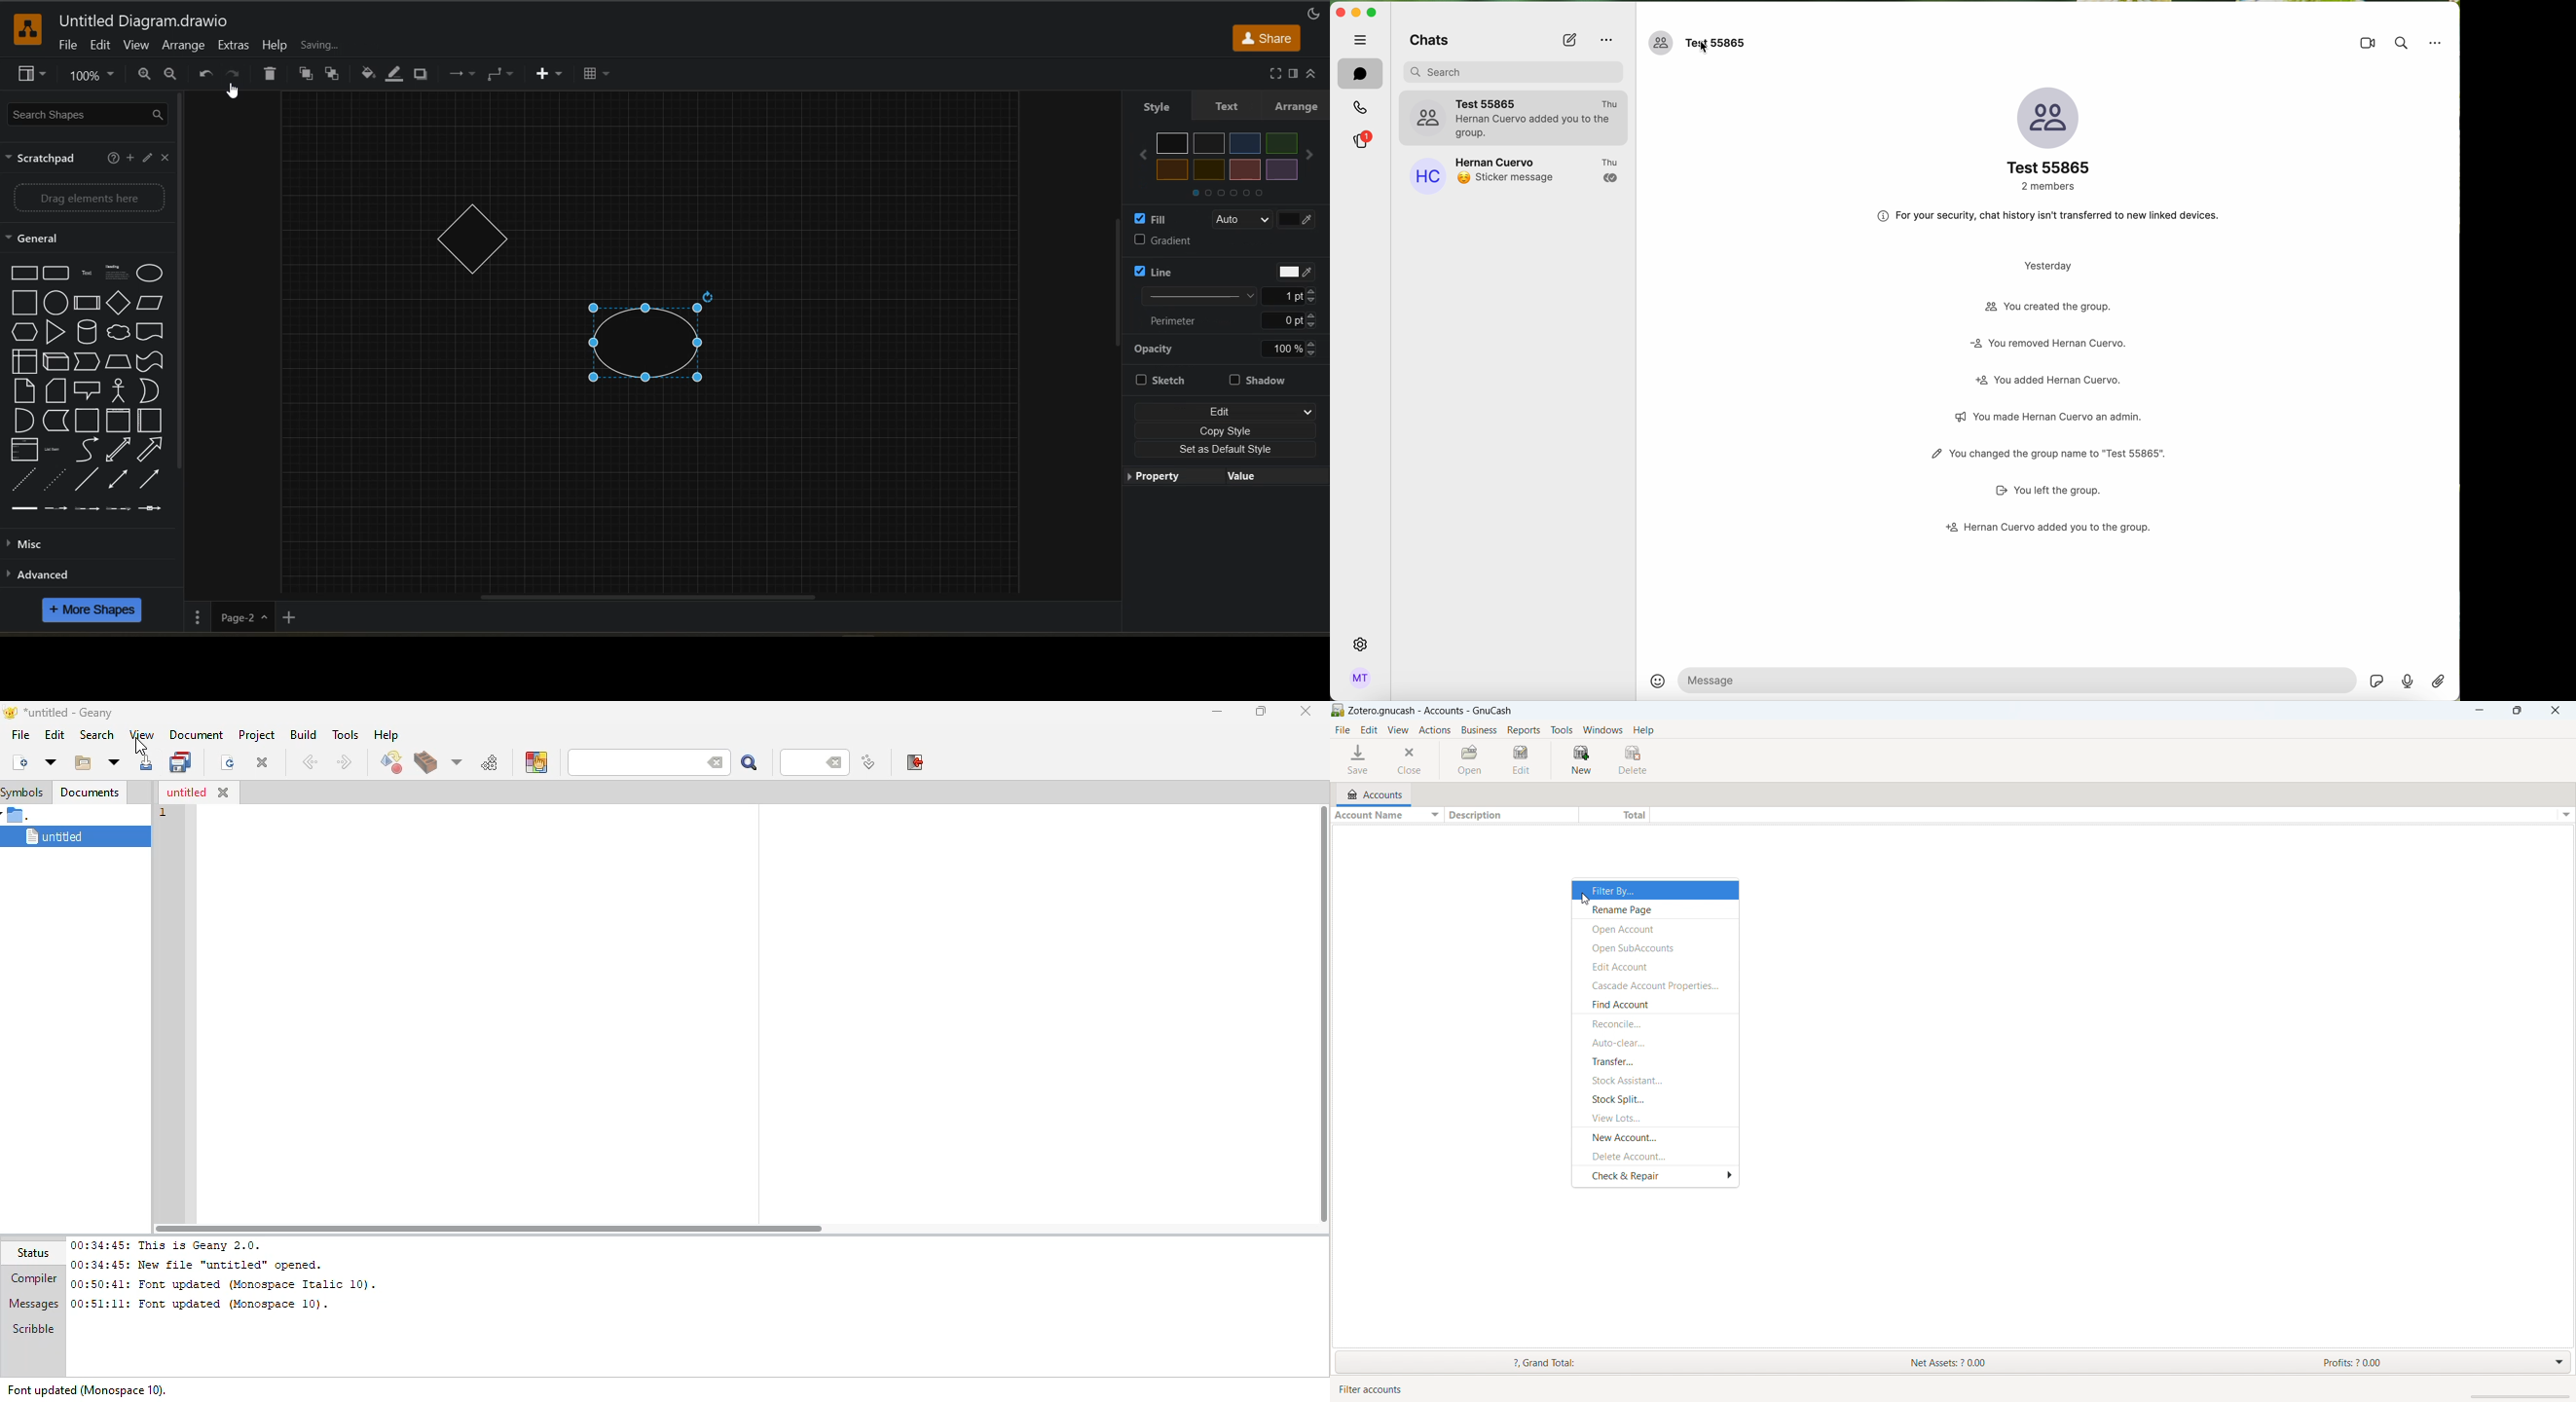  Describe the element at coordinates (1655, 1137) in the screenshot. I see `new account` at that location.